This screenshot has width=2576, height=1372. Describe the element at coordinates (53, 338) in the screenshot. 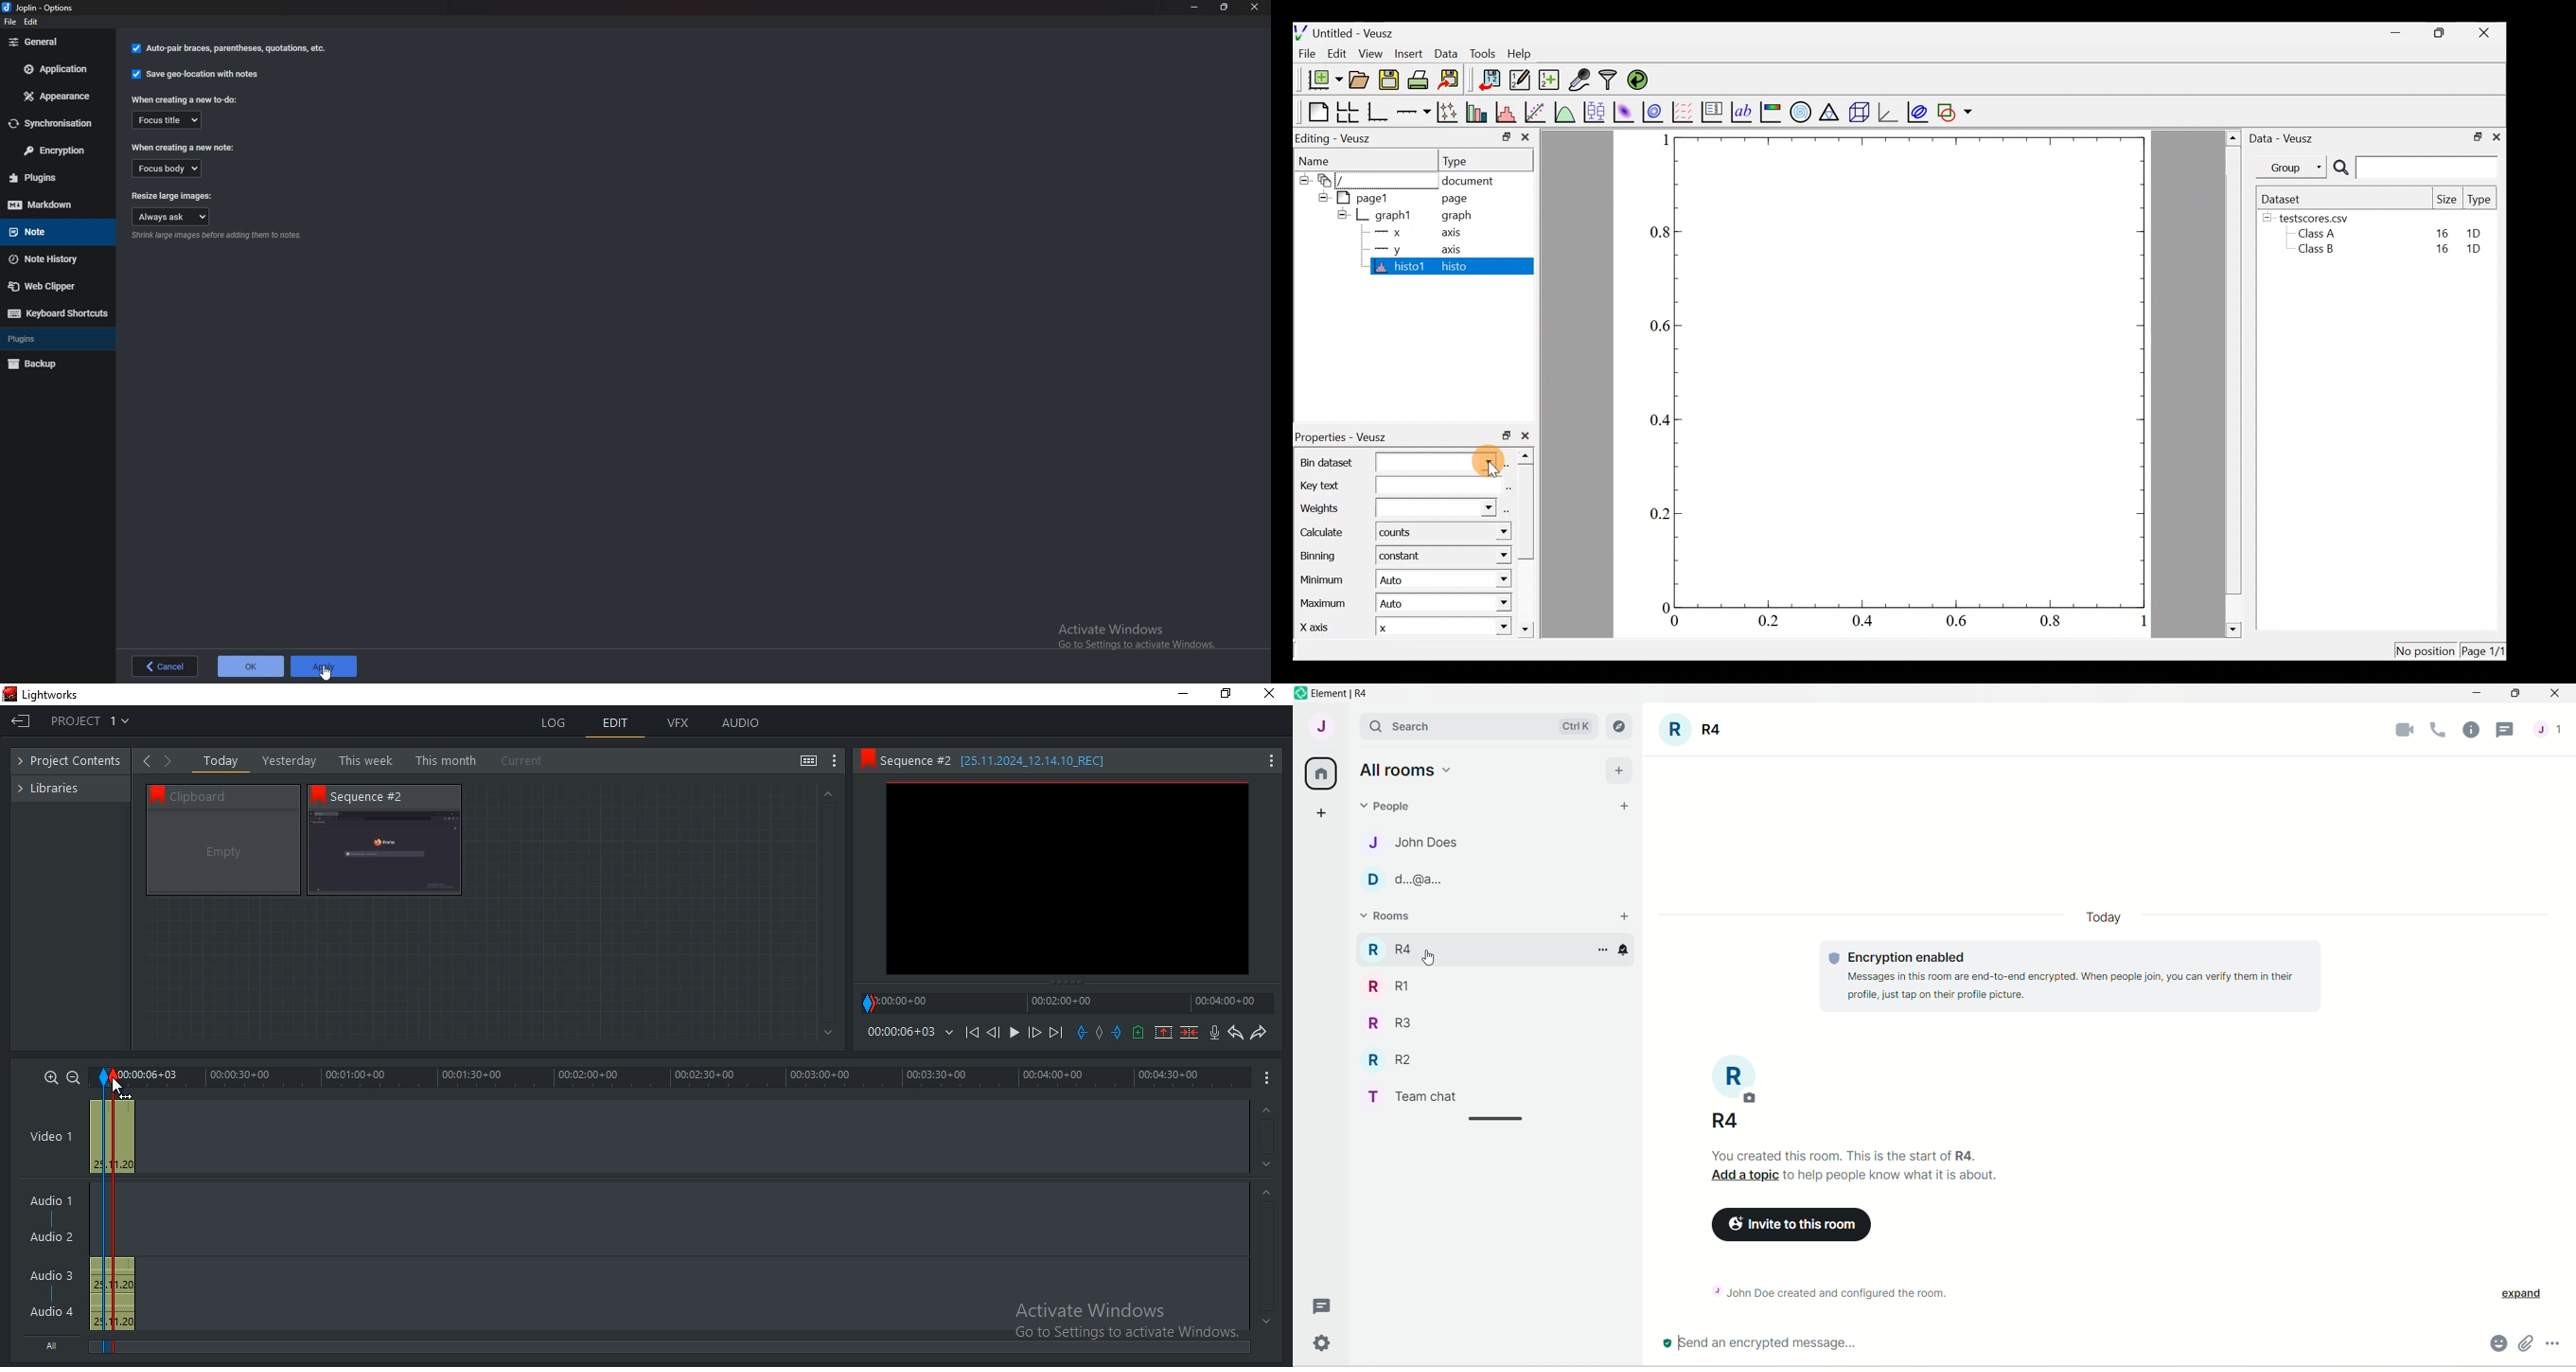

I see `Plugins` at that location.